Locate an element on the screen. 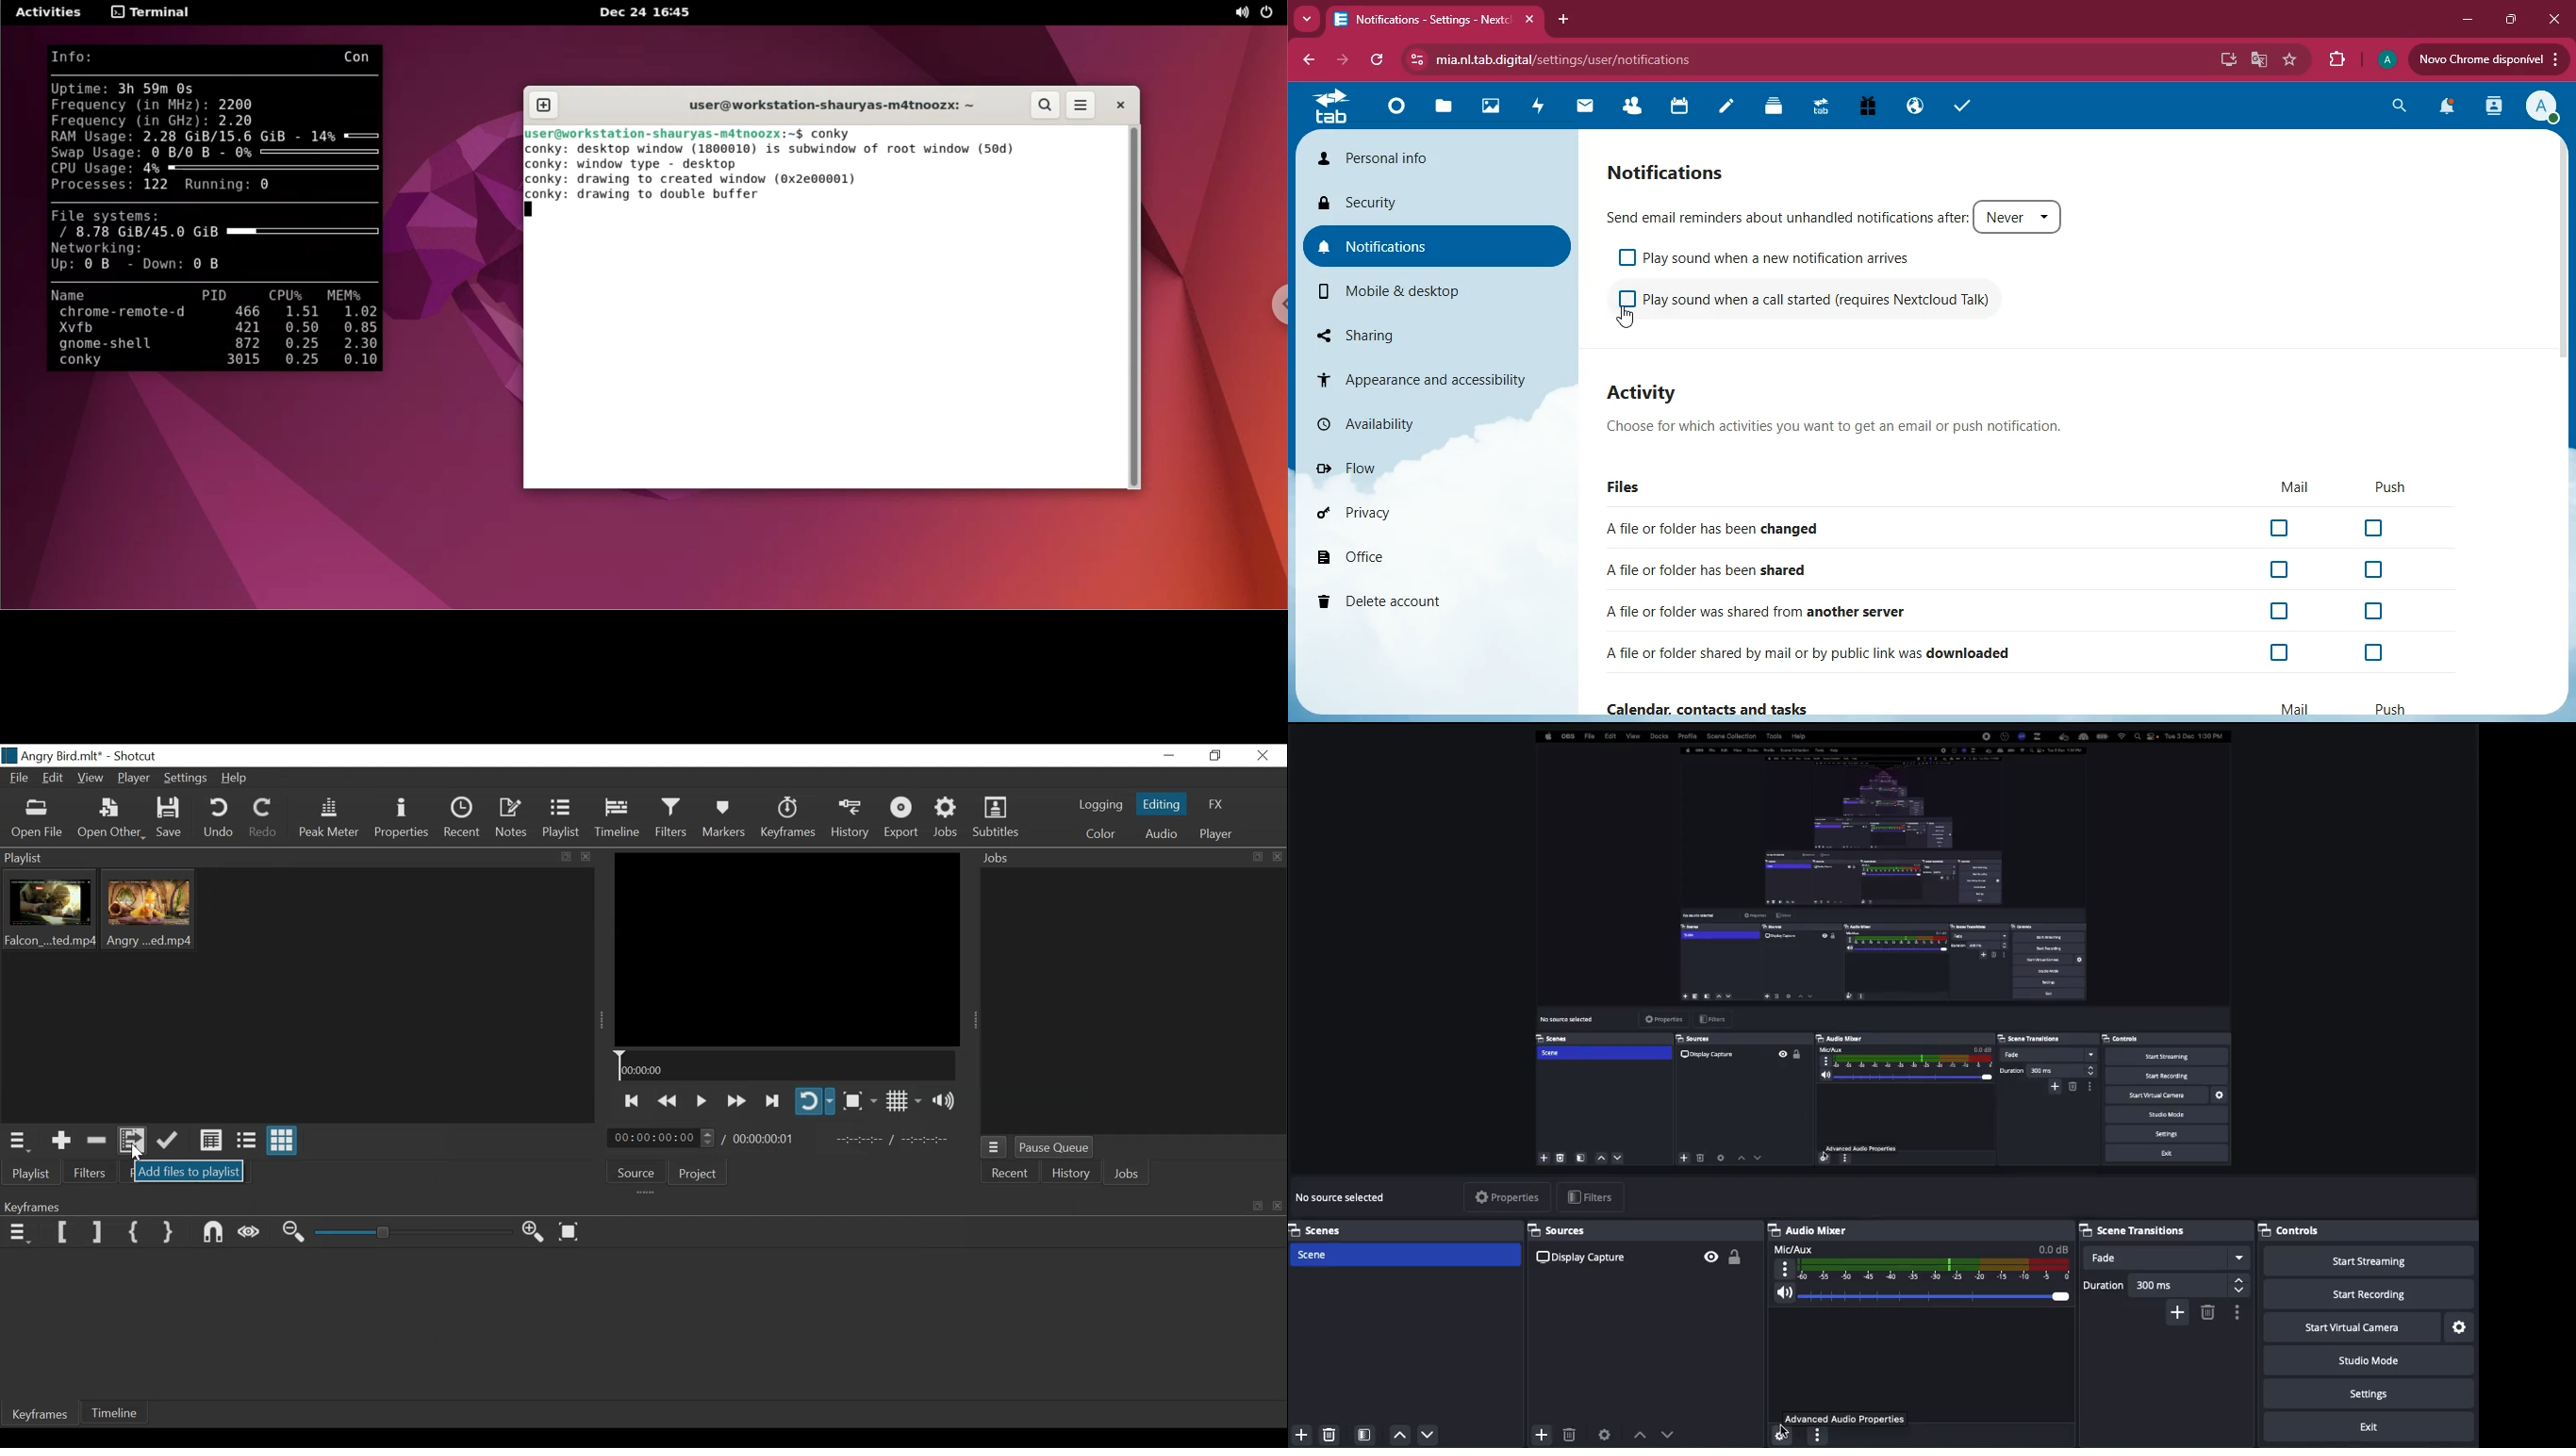 The image size is (2576, 1456). Undo is located at coordinates (220, 819).